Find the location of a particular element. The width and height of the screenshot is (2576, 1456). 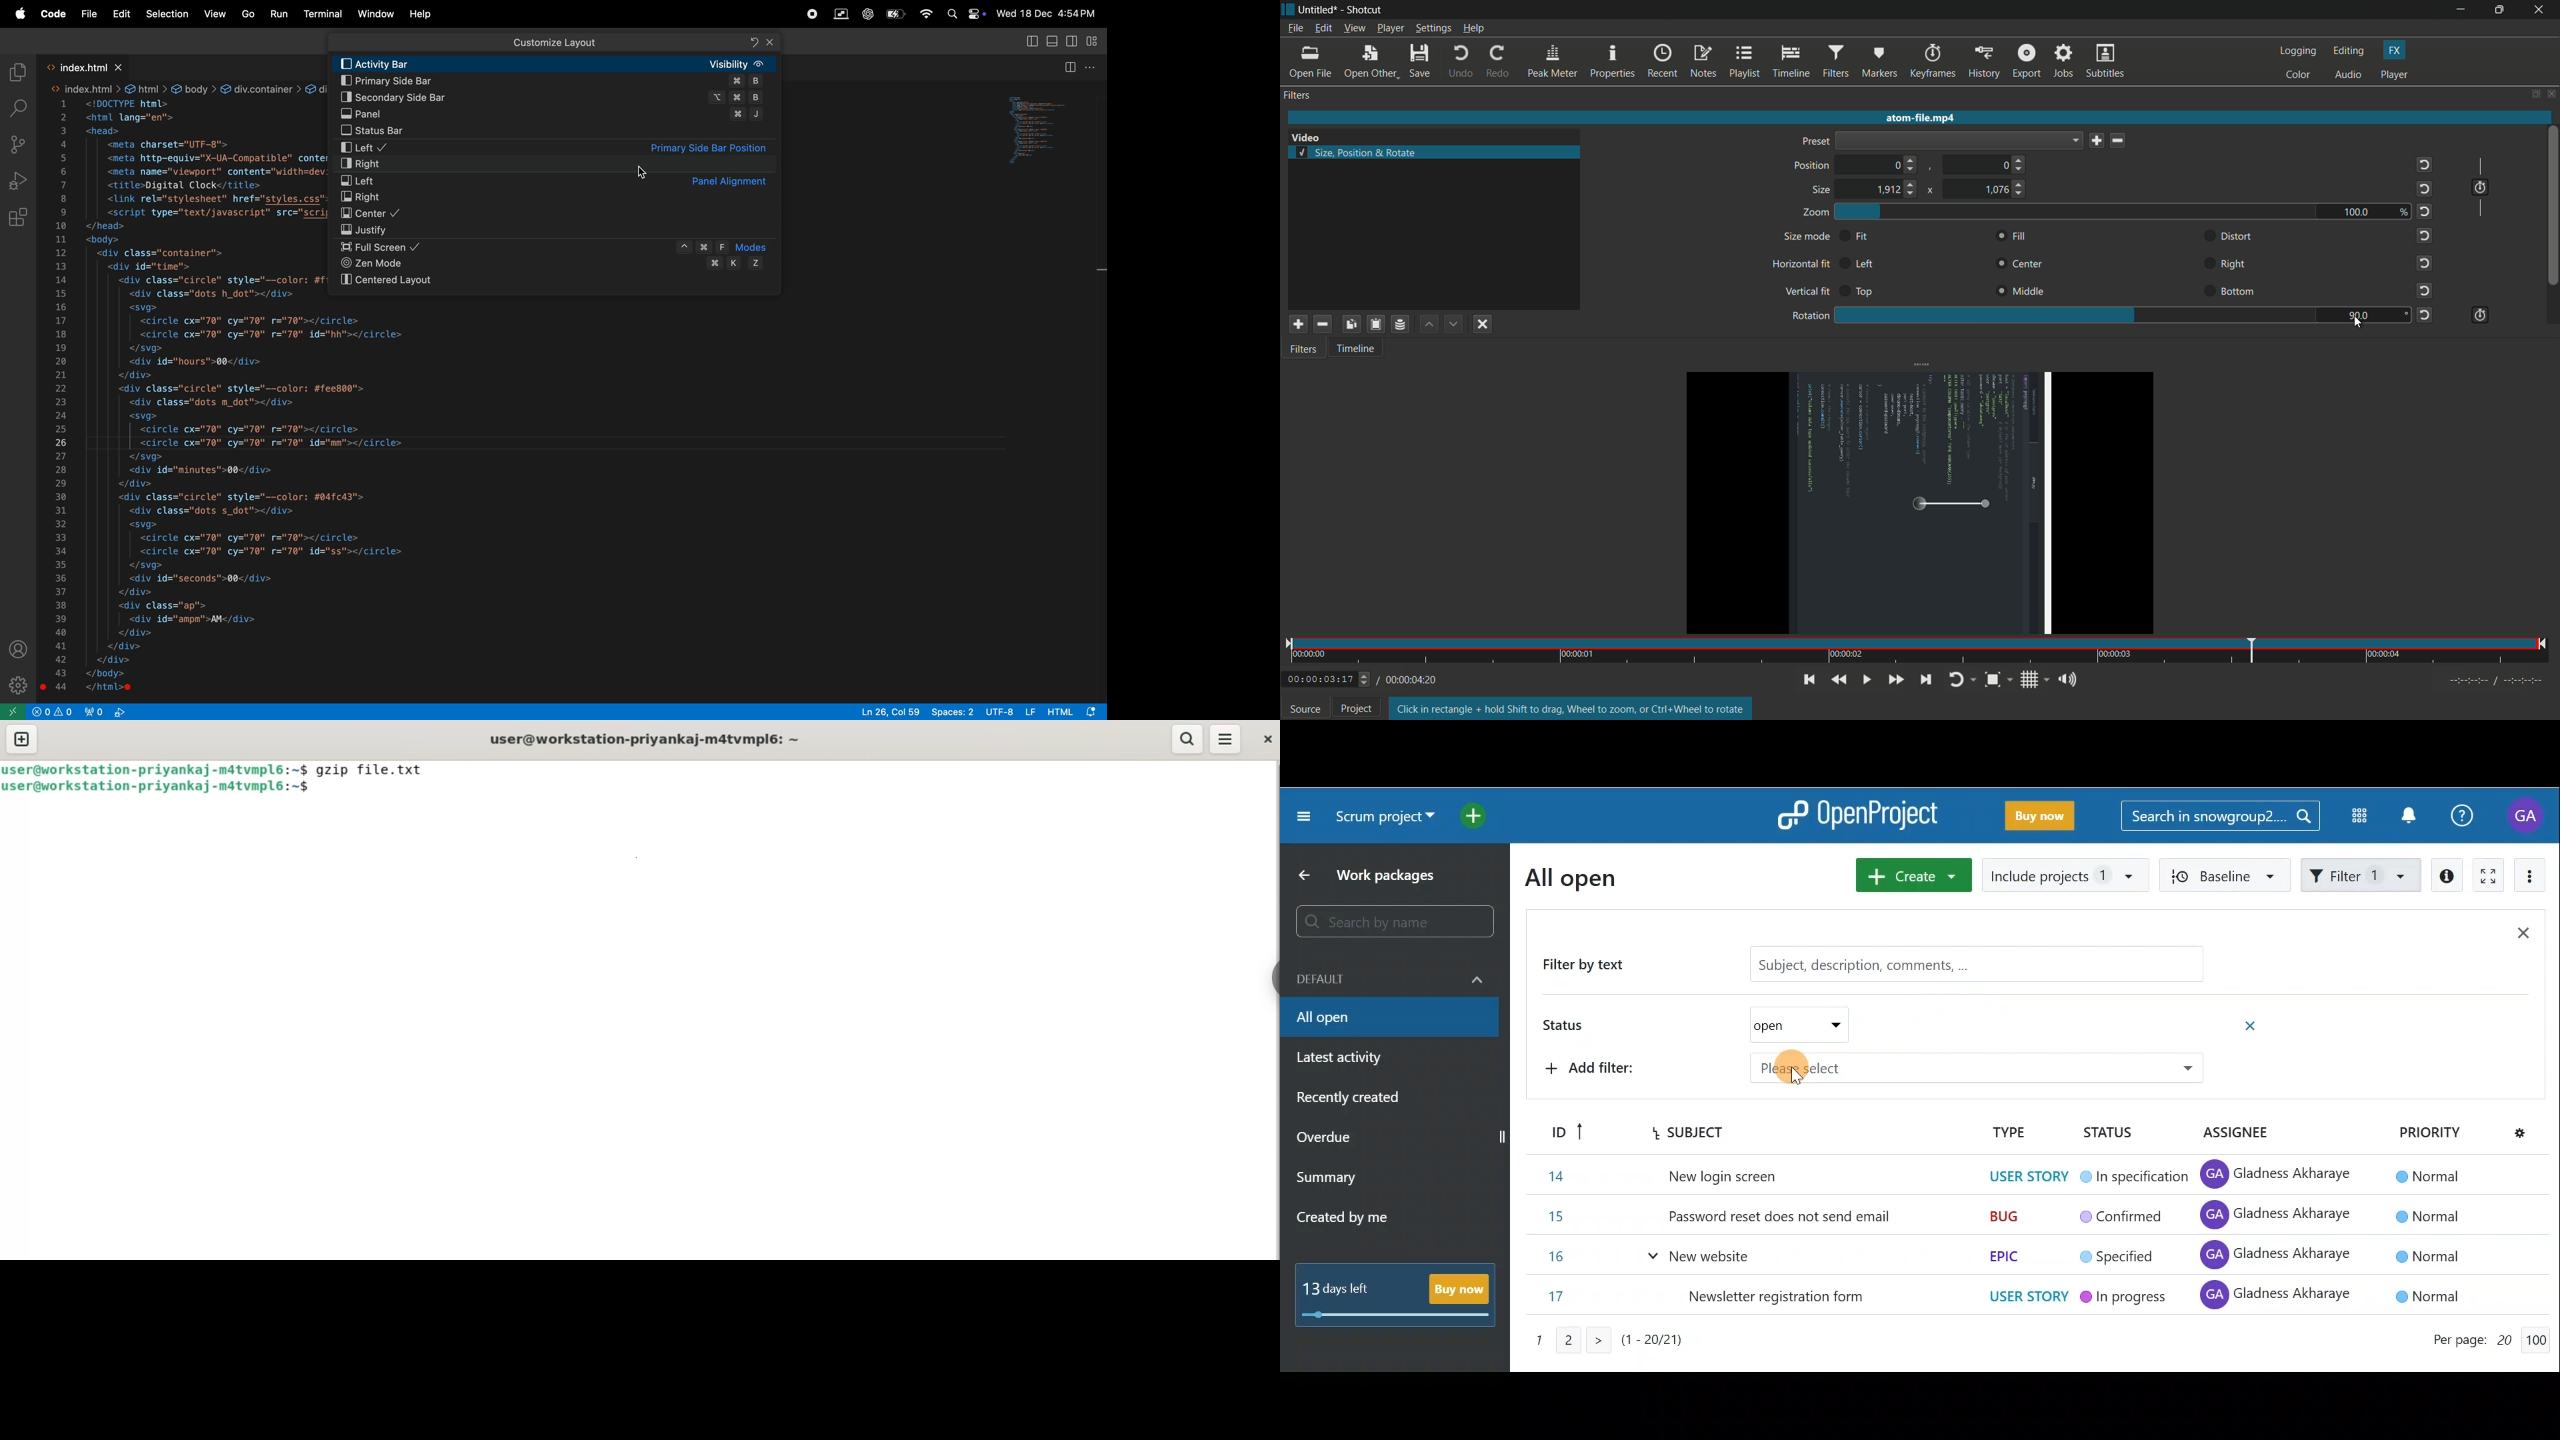

filters is located at coordinates (1834, 62).